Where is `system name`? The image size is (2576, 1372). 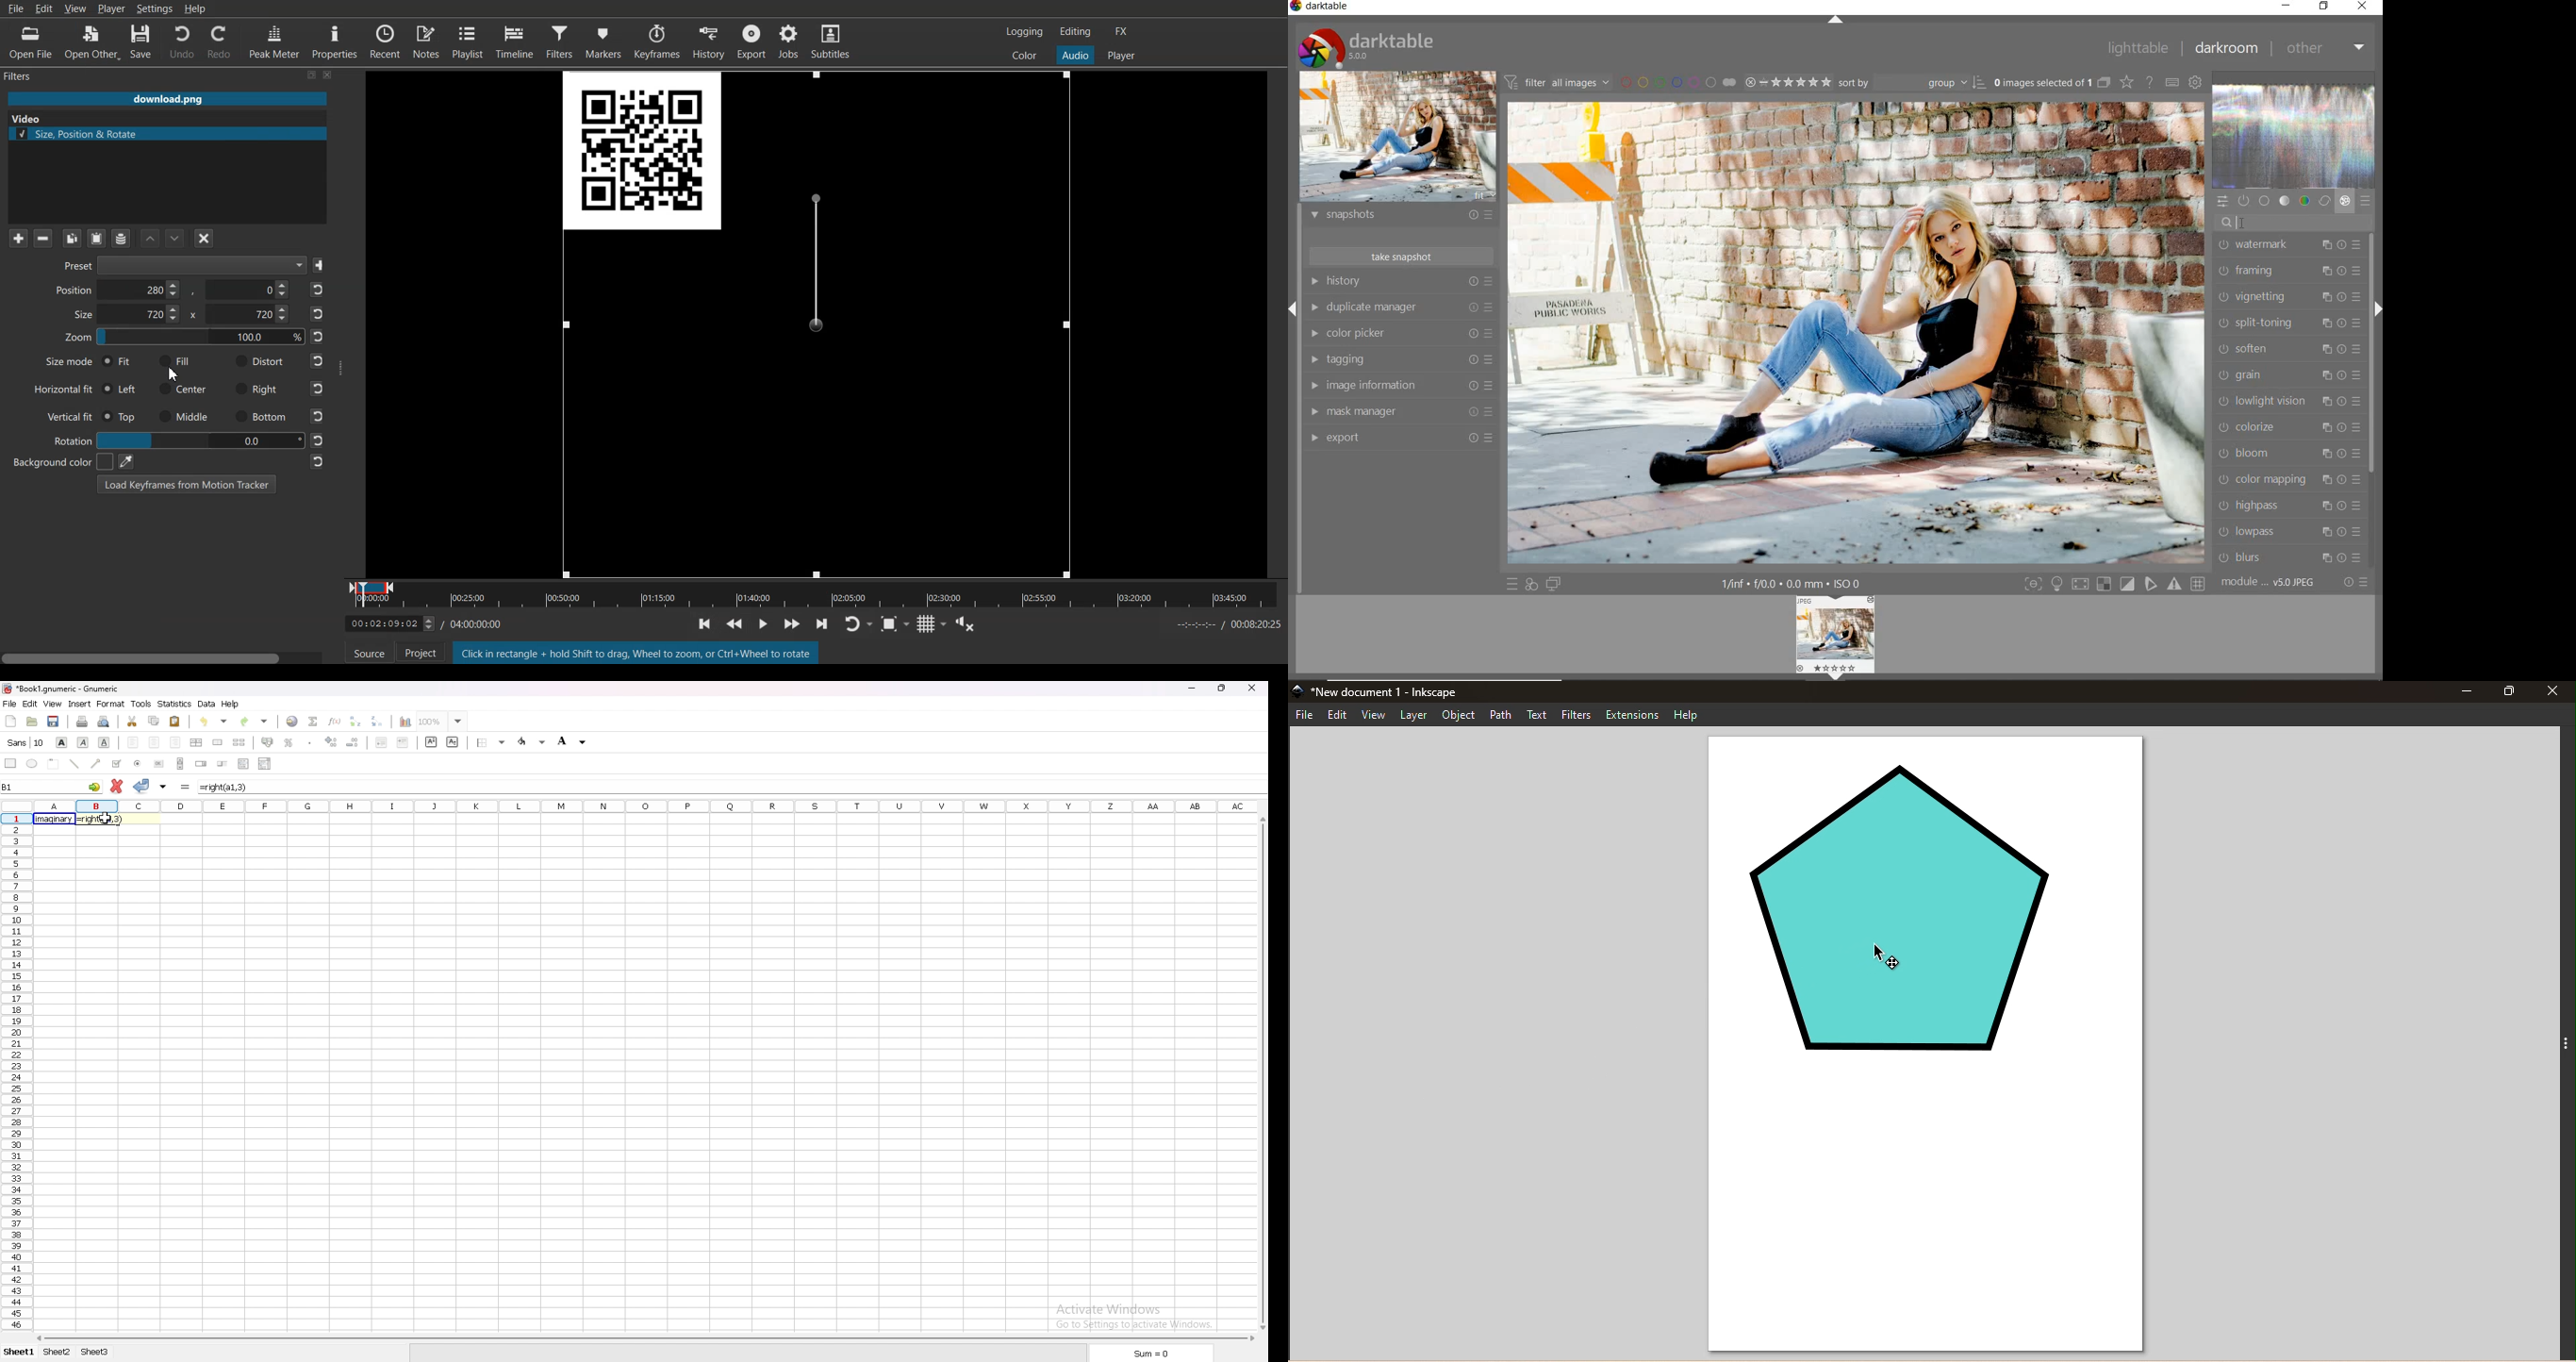
system name is located at coordinates (1323, 8).